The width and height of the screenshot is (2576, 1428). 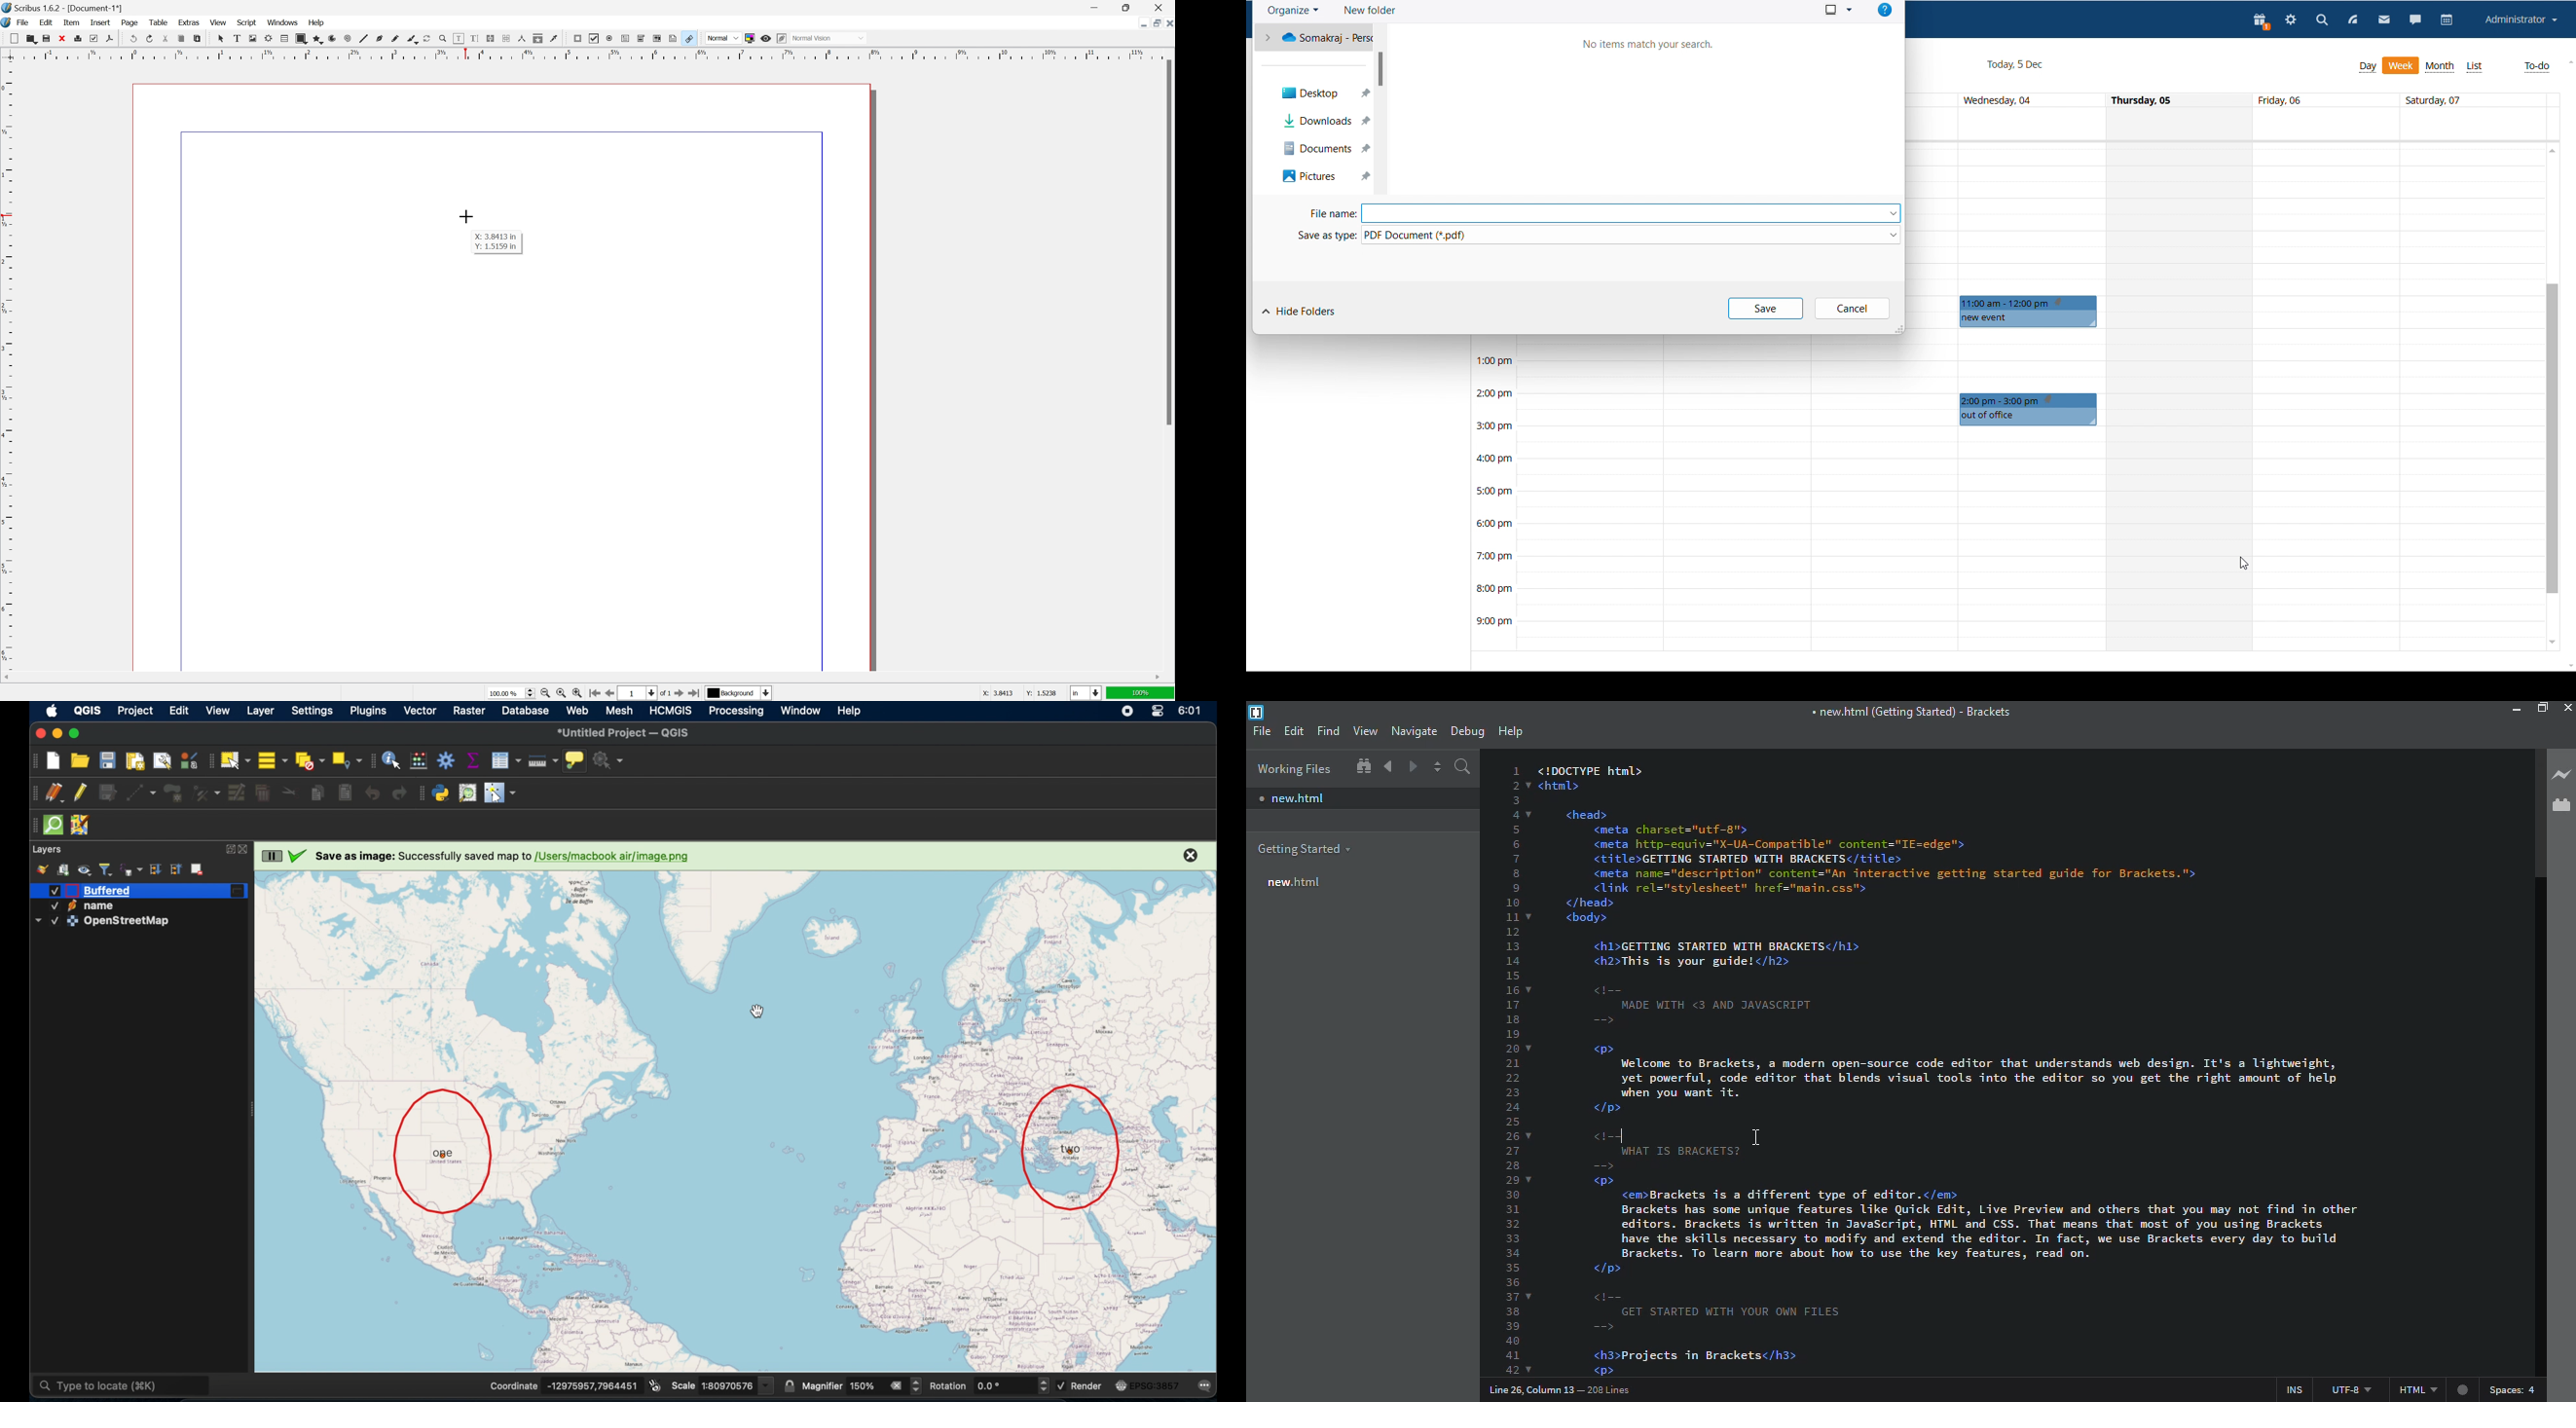 What do you see at coordinates (782, 38) in the screenshot?
I see `edit in preview mode` at bounding box center [782, 38].